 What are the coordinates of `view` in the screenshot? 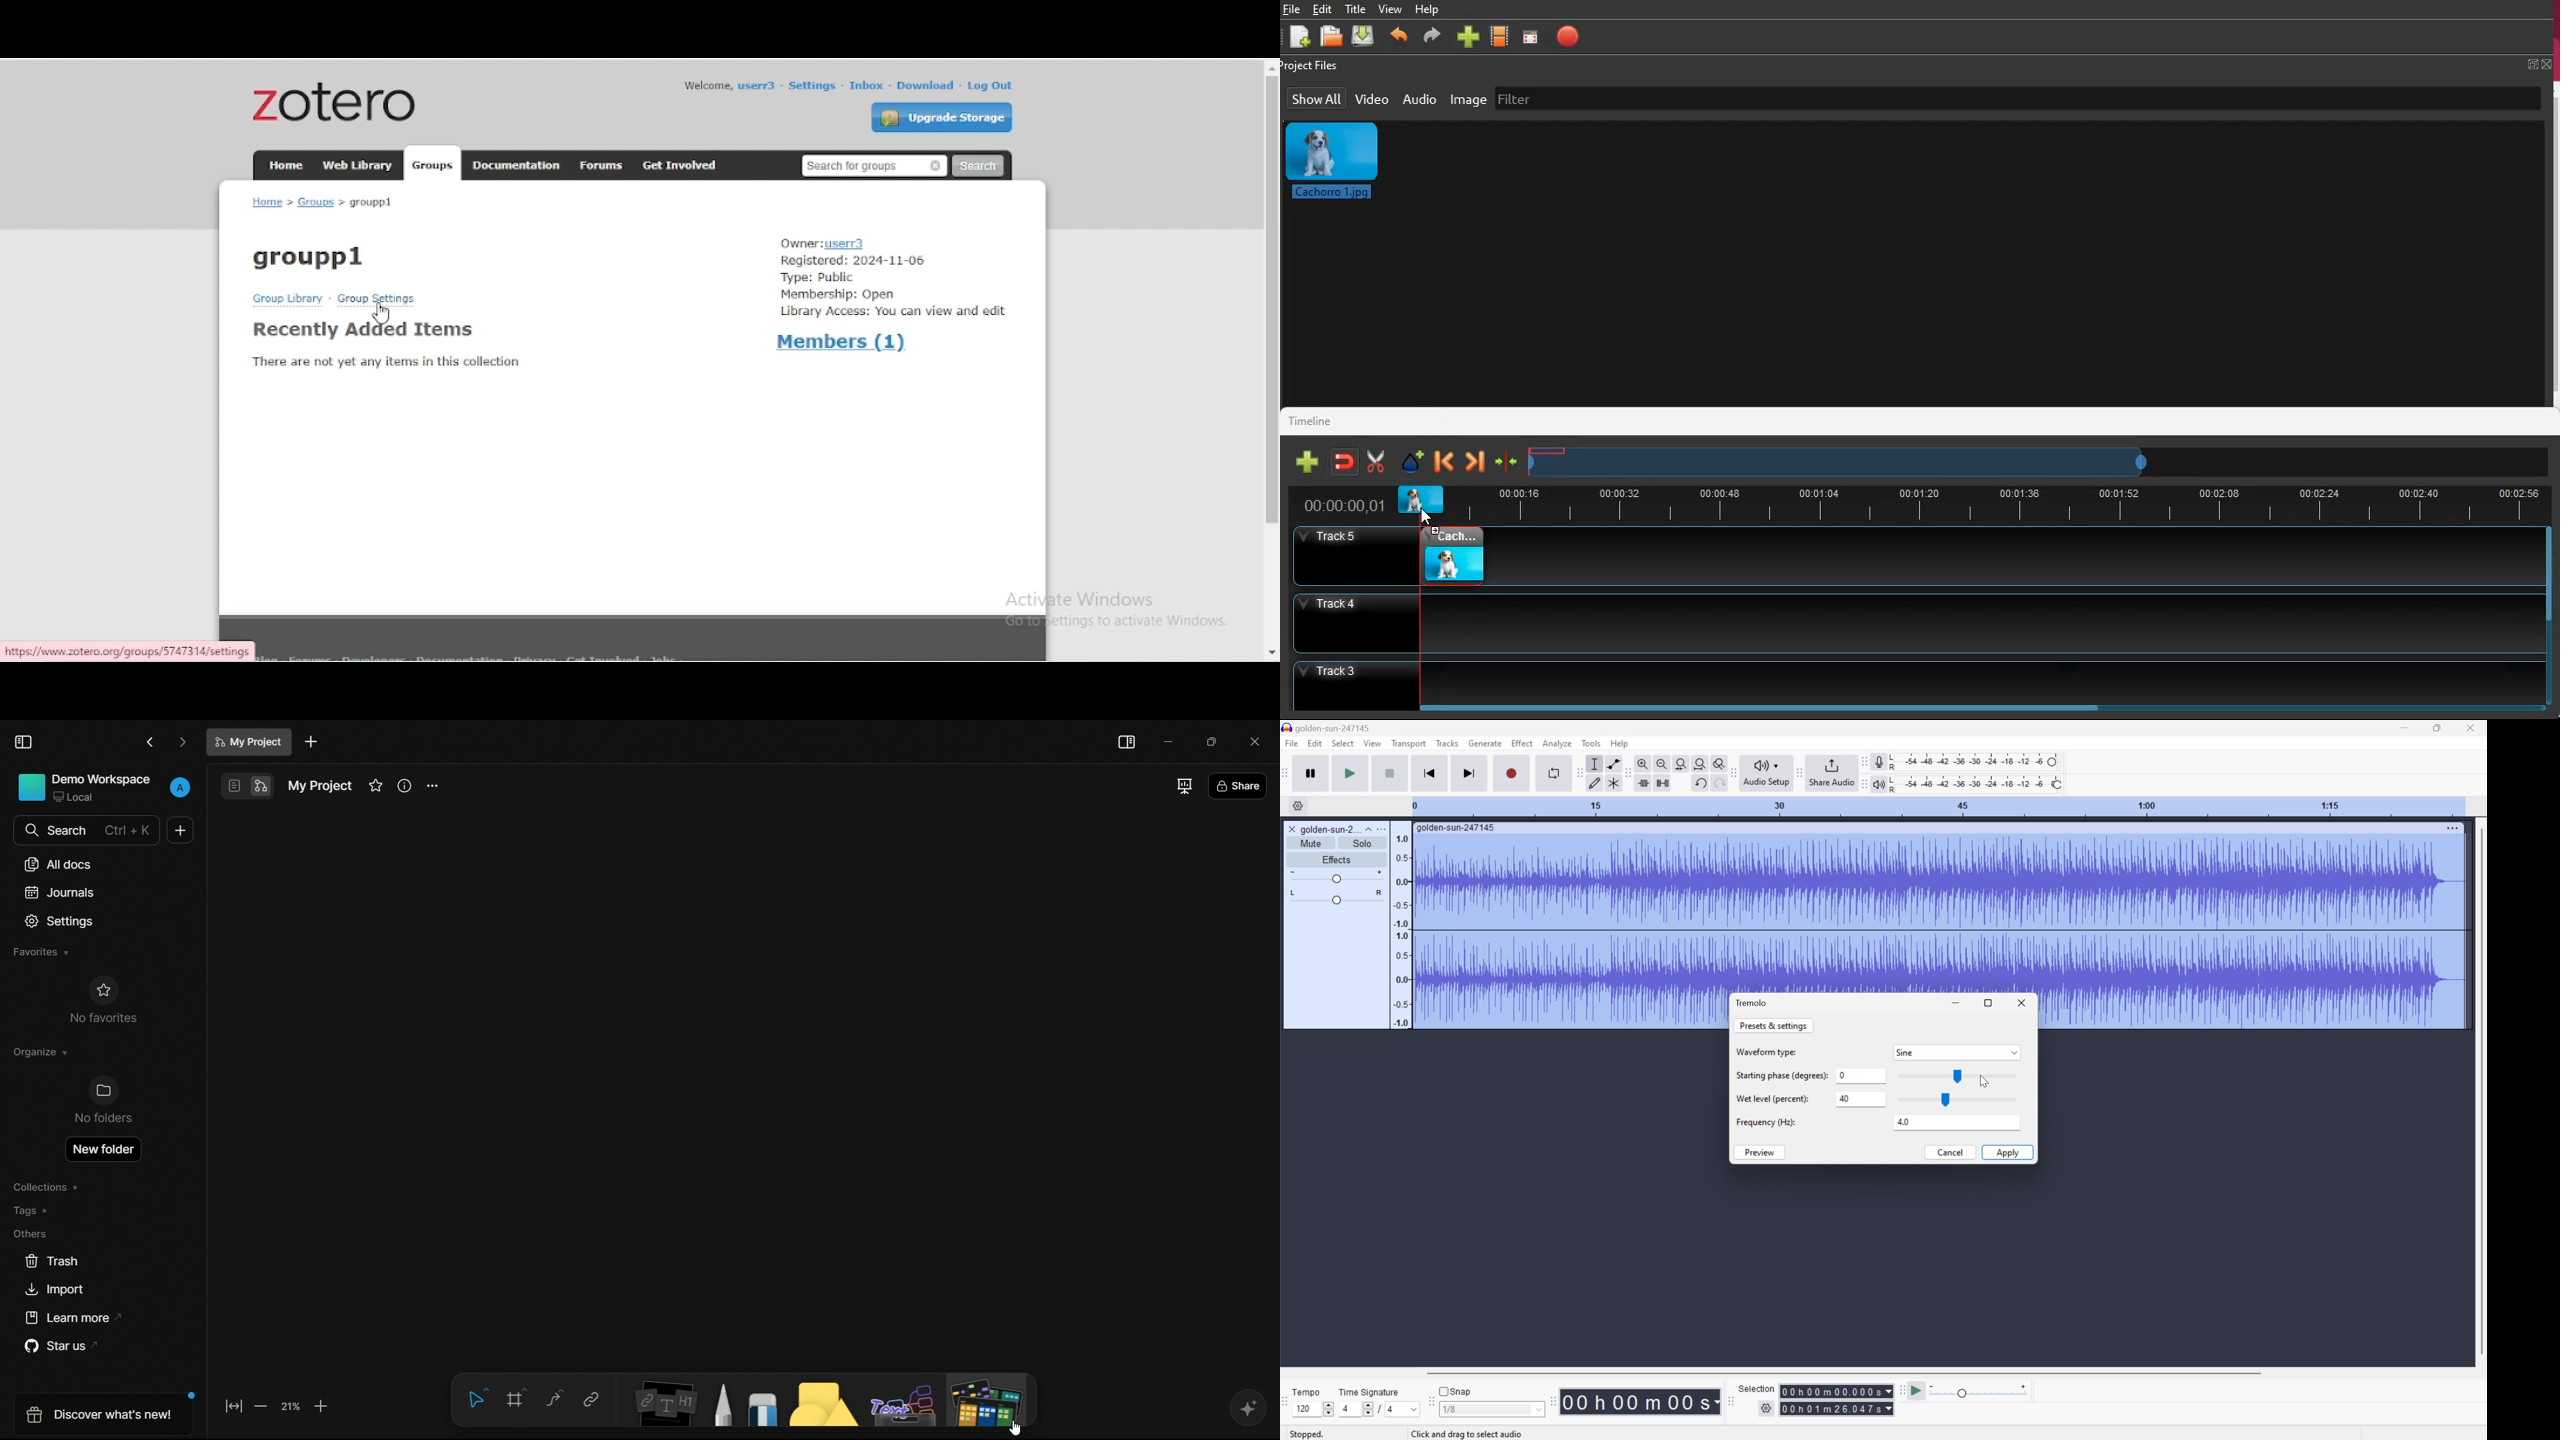 It's located at (1392, 10).